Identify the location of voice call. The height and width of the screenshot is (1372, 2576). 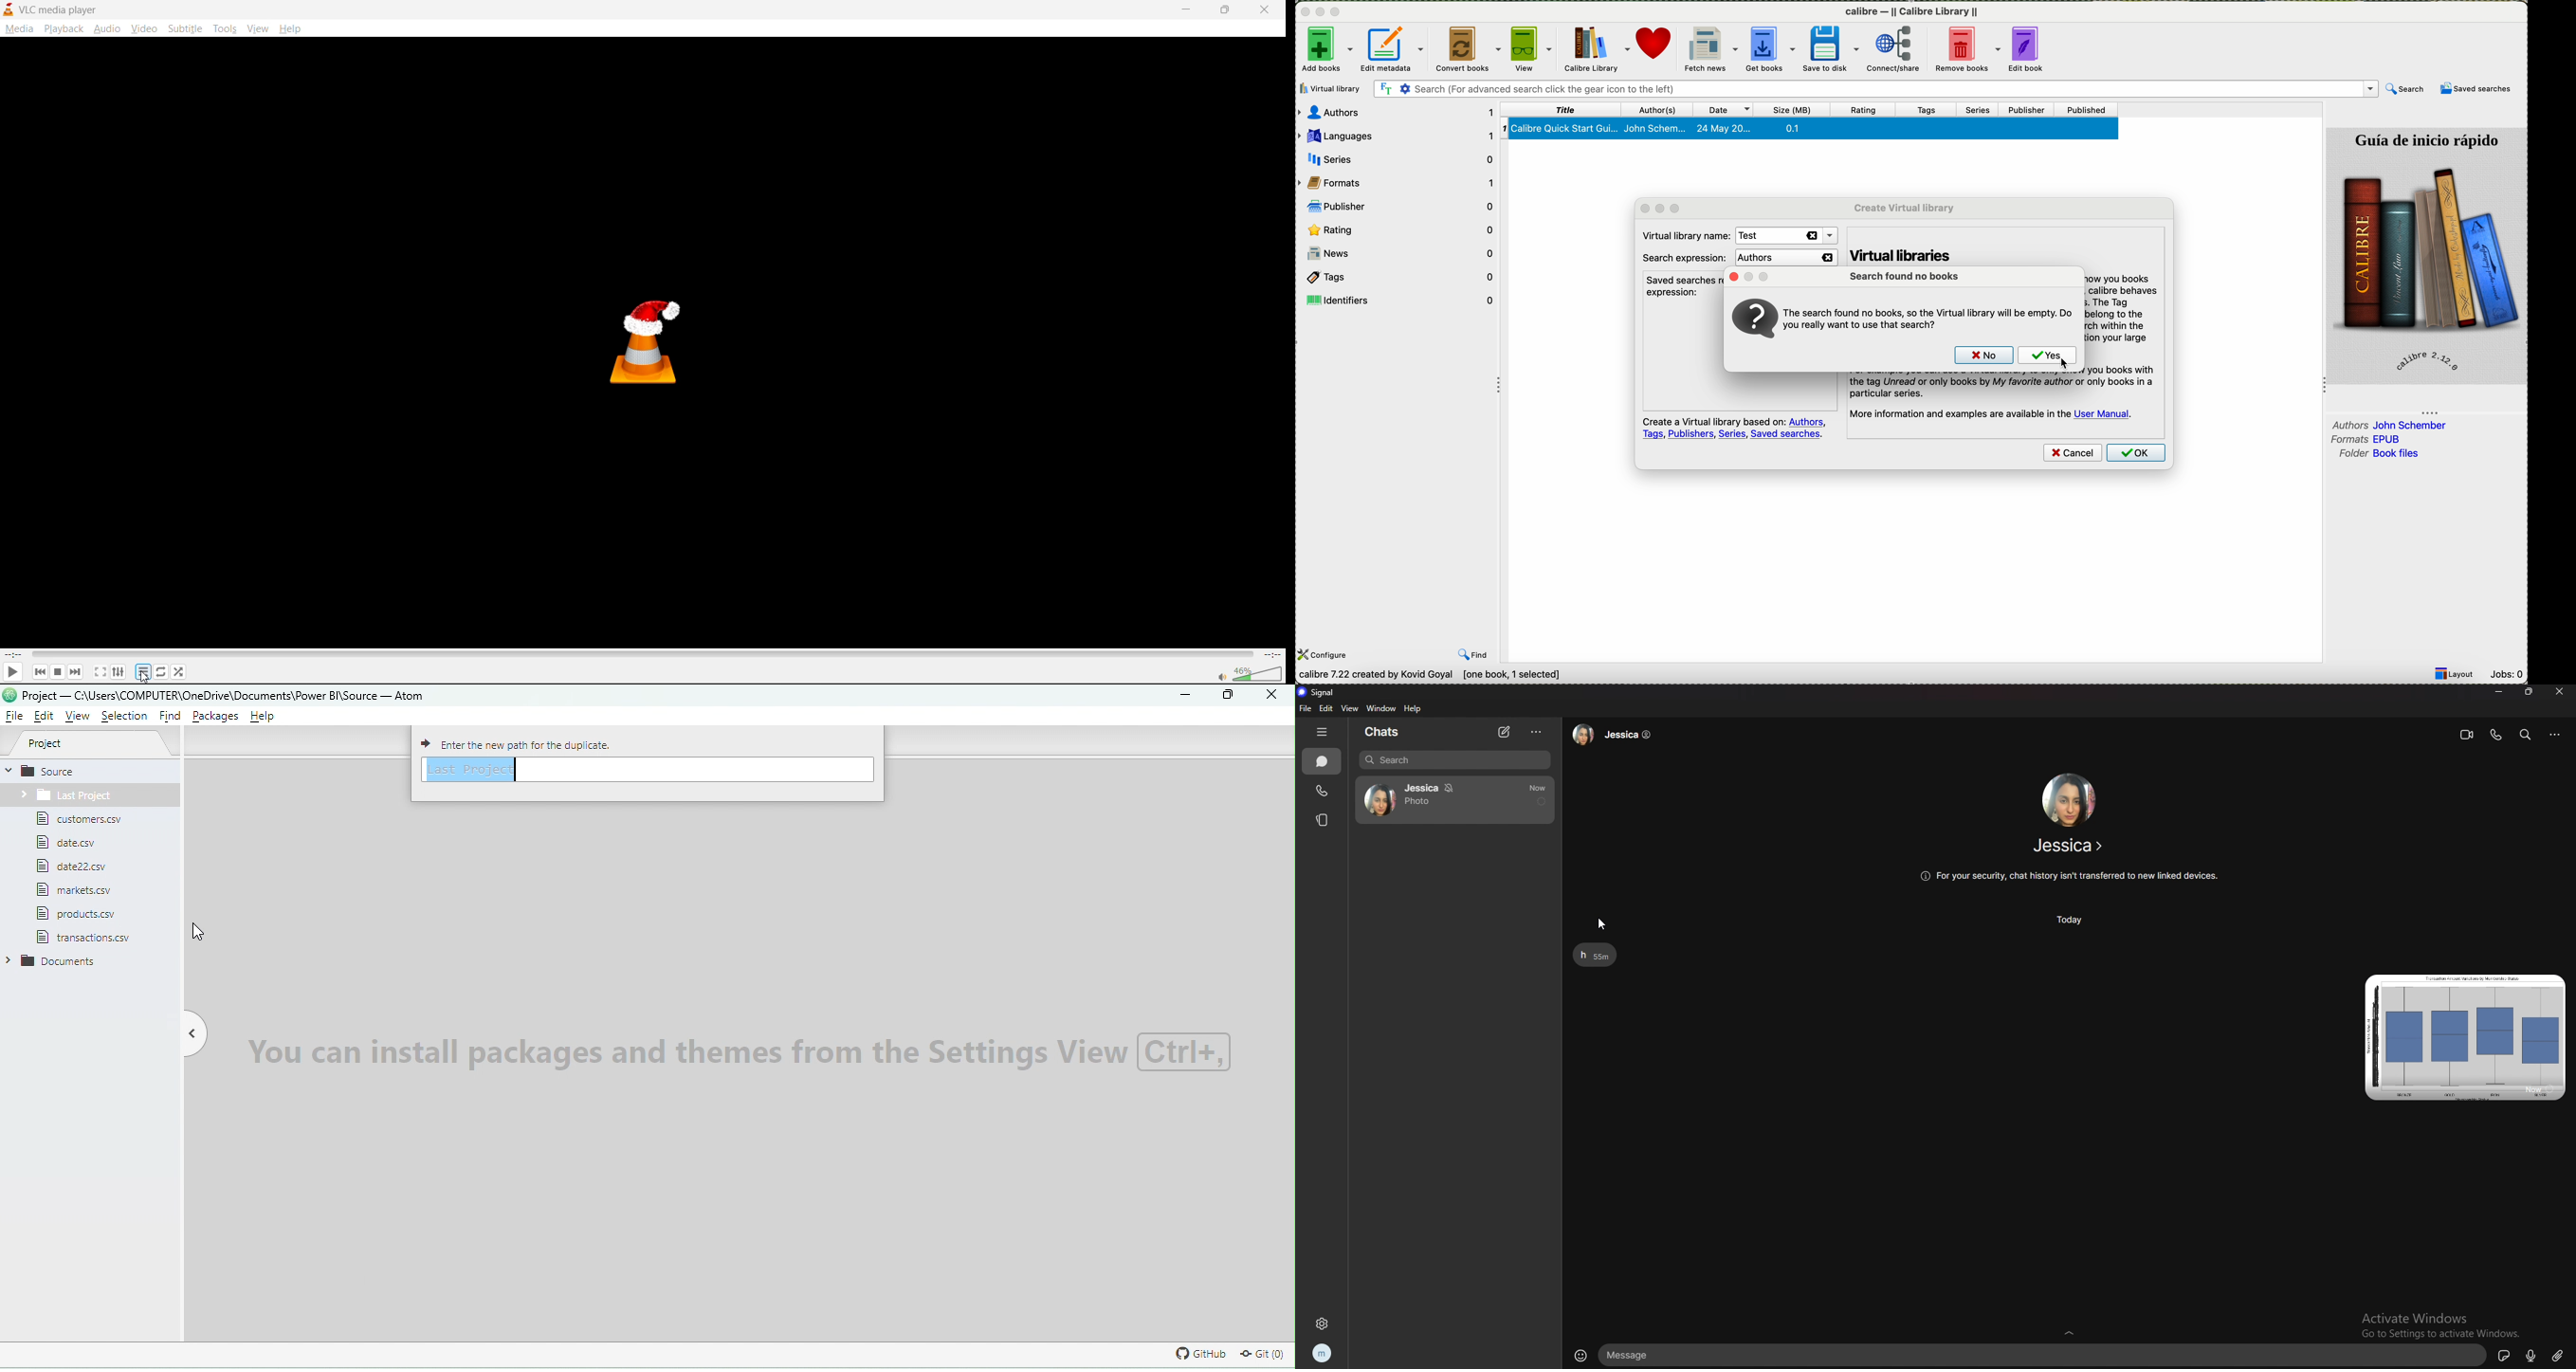
(2495, 735).